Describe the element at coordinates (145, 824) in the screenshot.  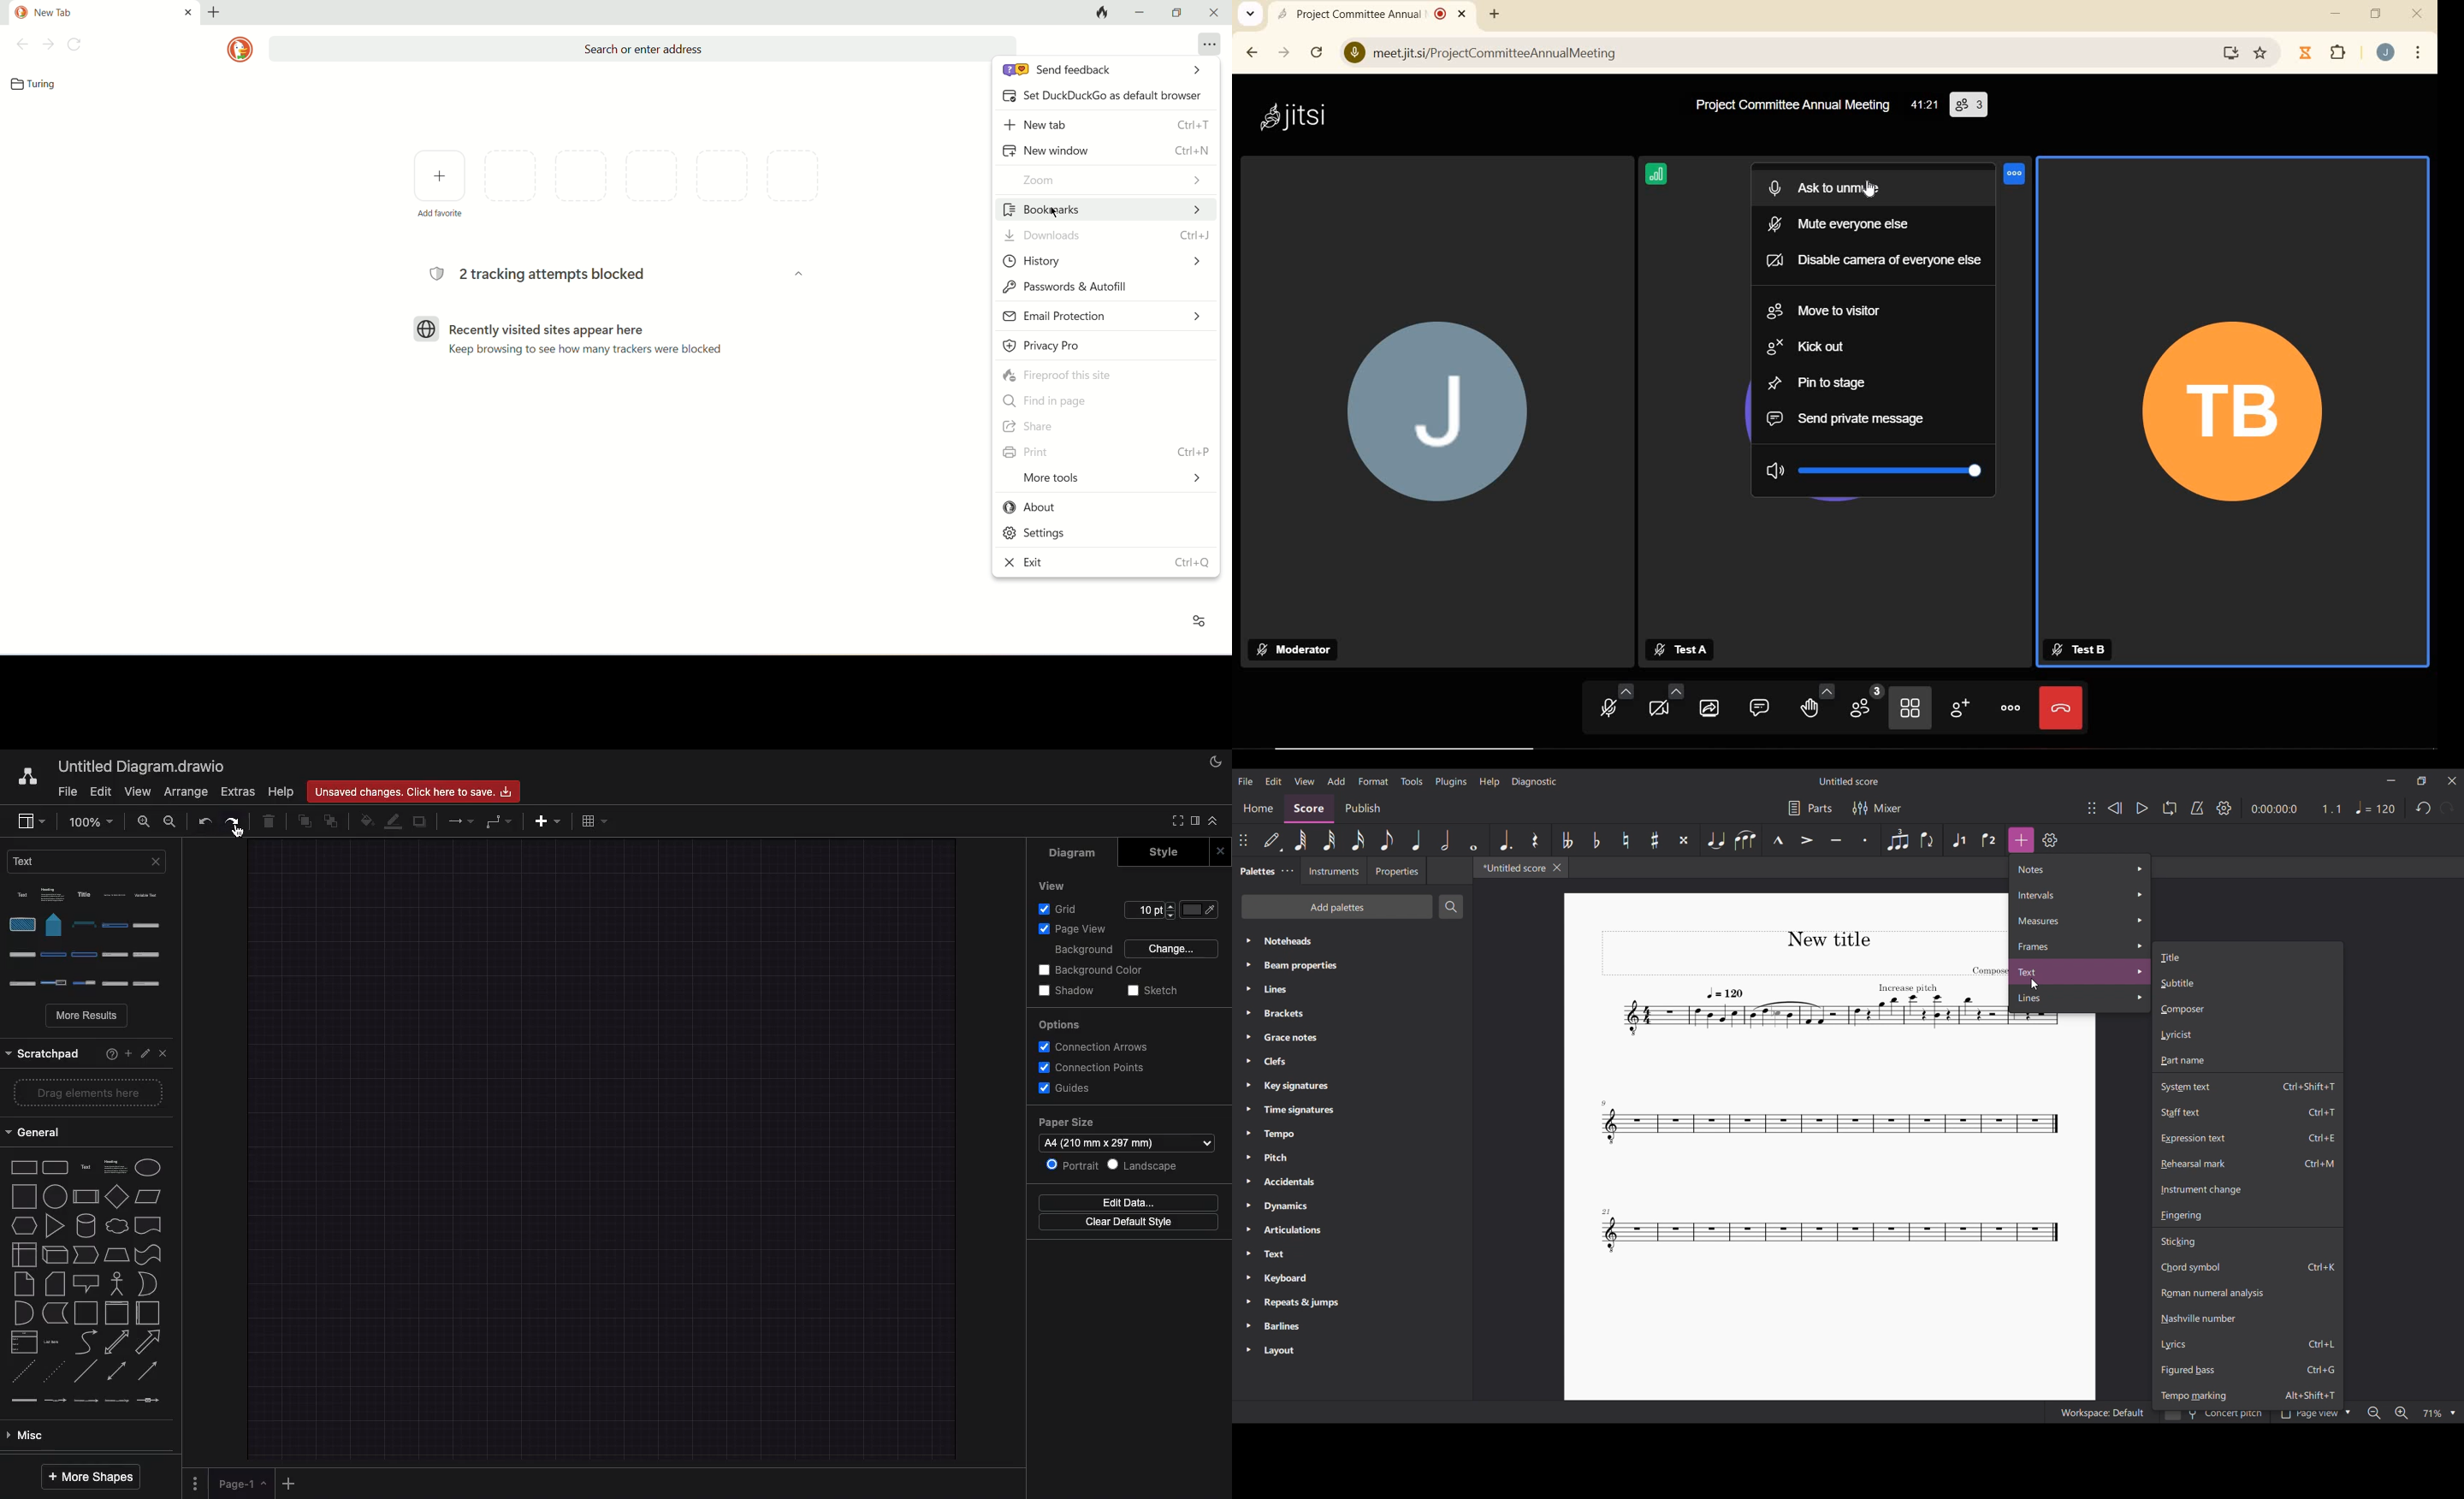
I see `Zoom in` at that location.